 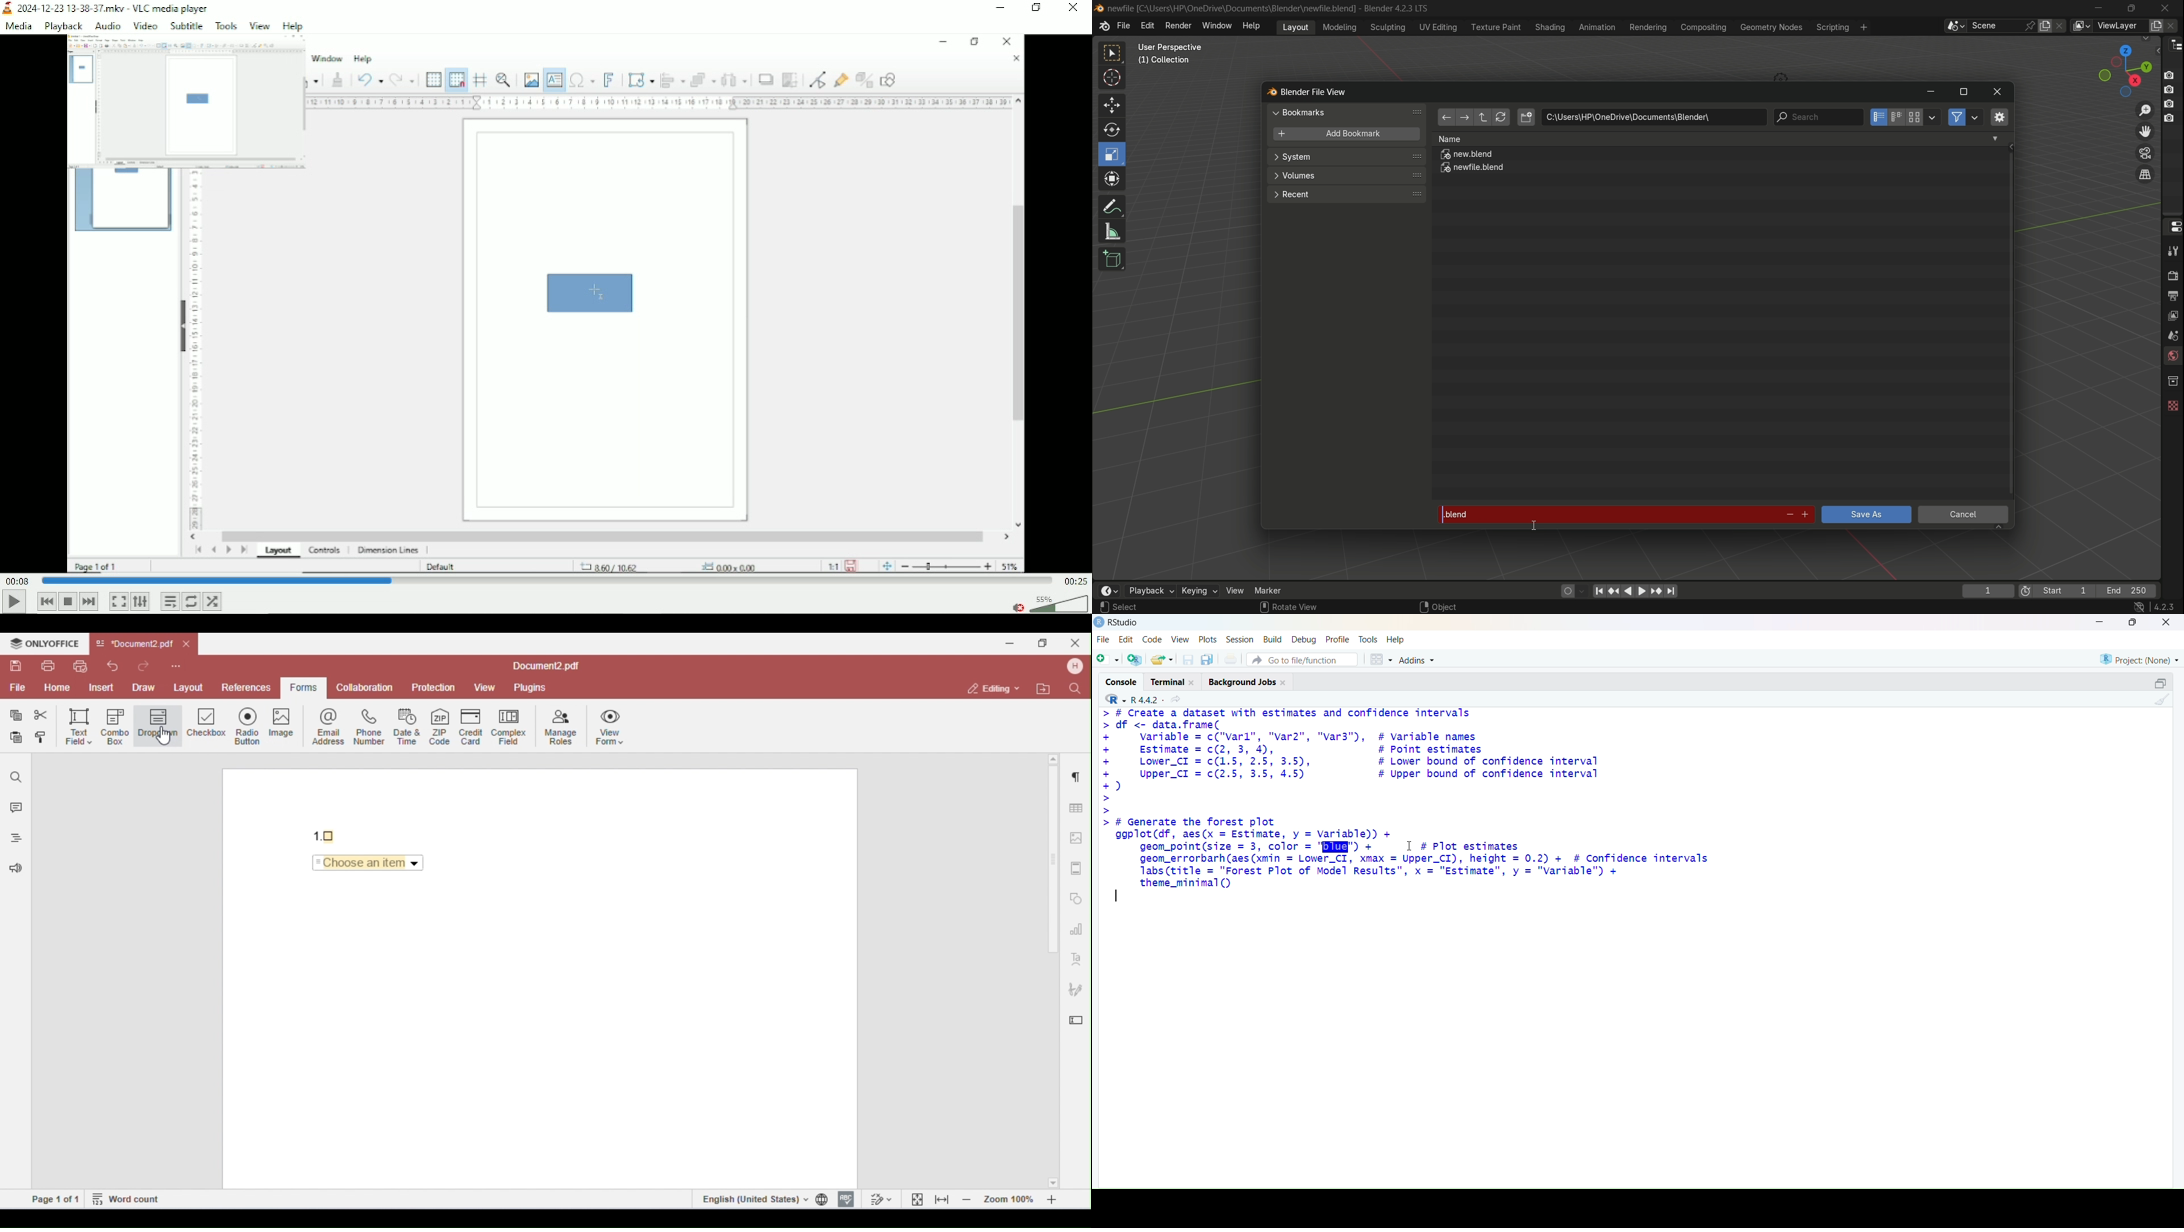 What do you see at coordinates (1549, 27) in the screenshot?
I see `shading menu` at bounding box center [1549, 27].